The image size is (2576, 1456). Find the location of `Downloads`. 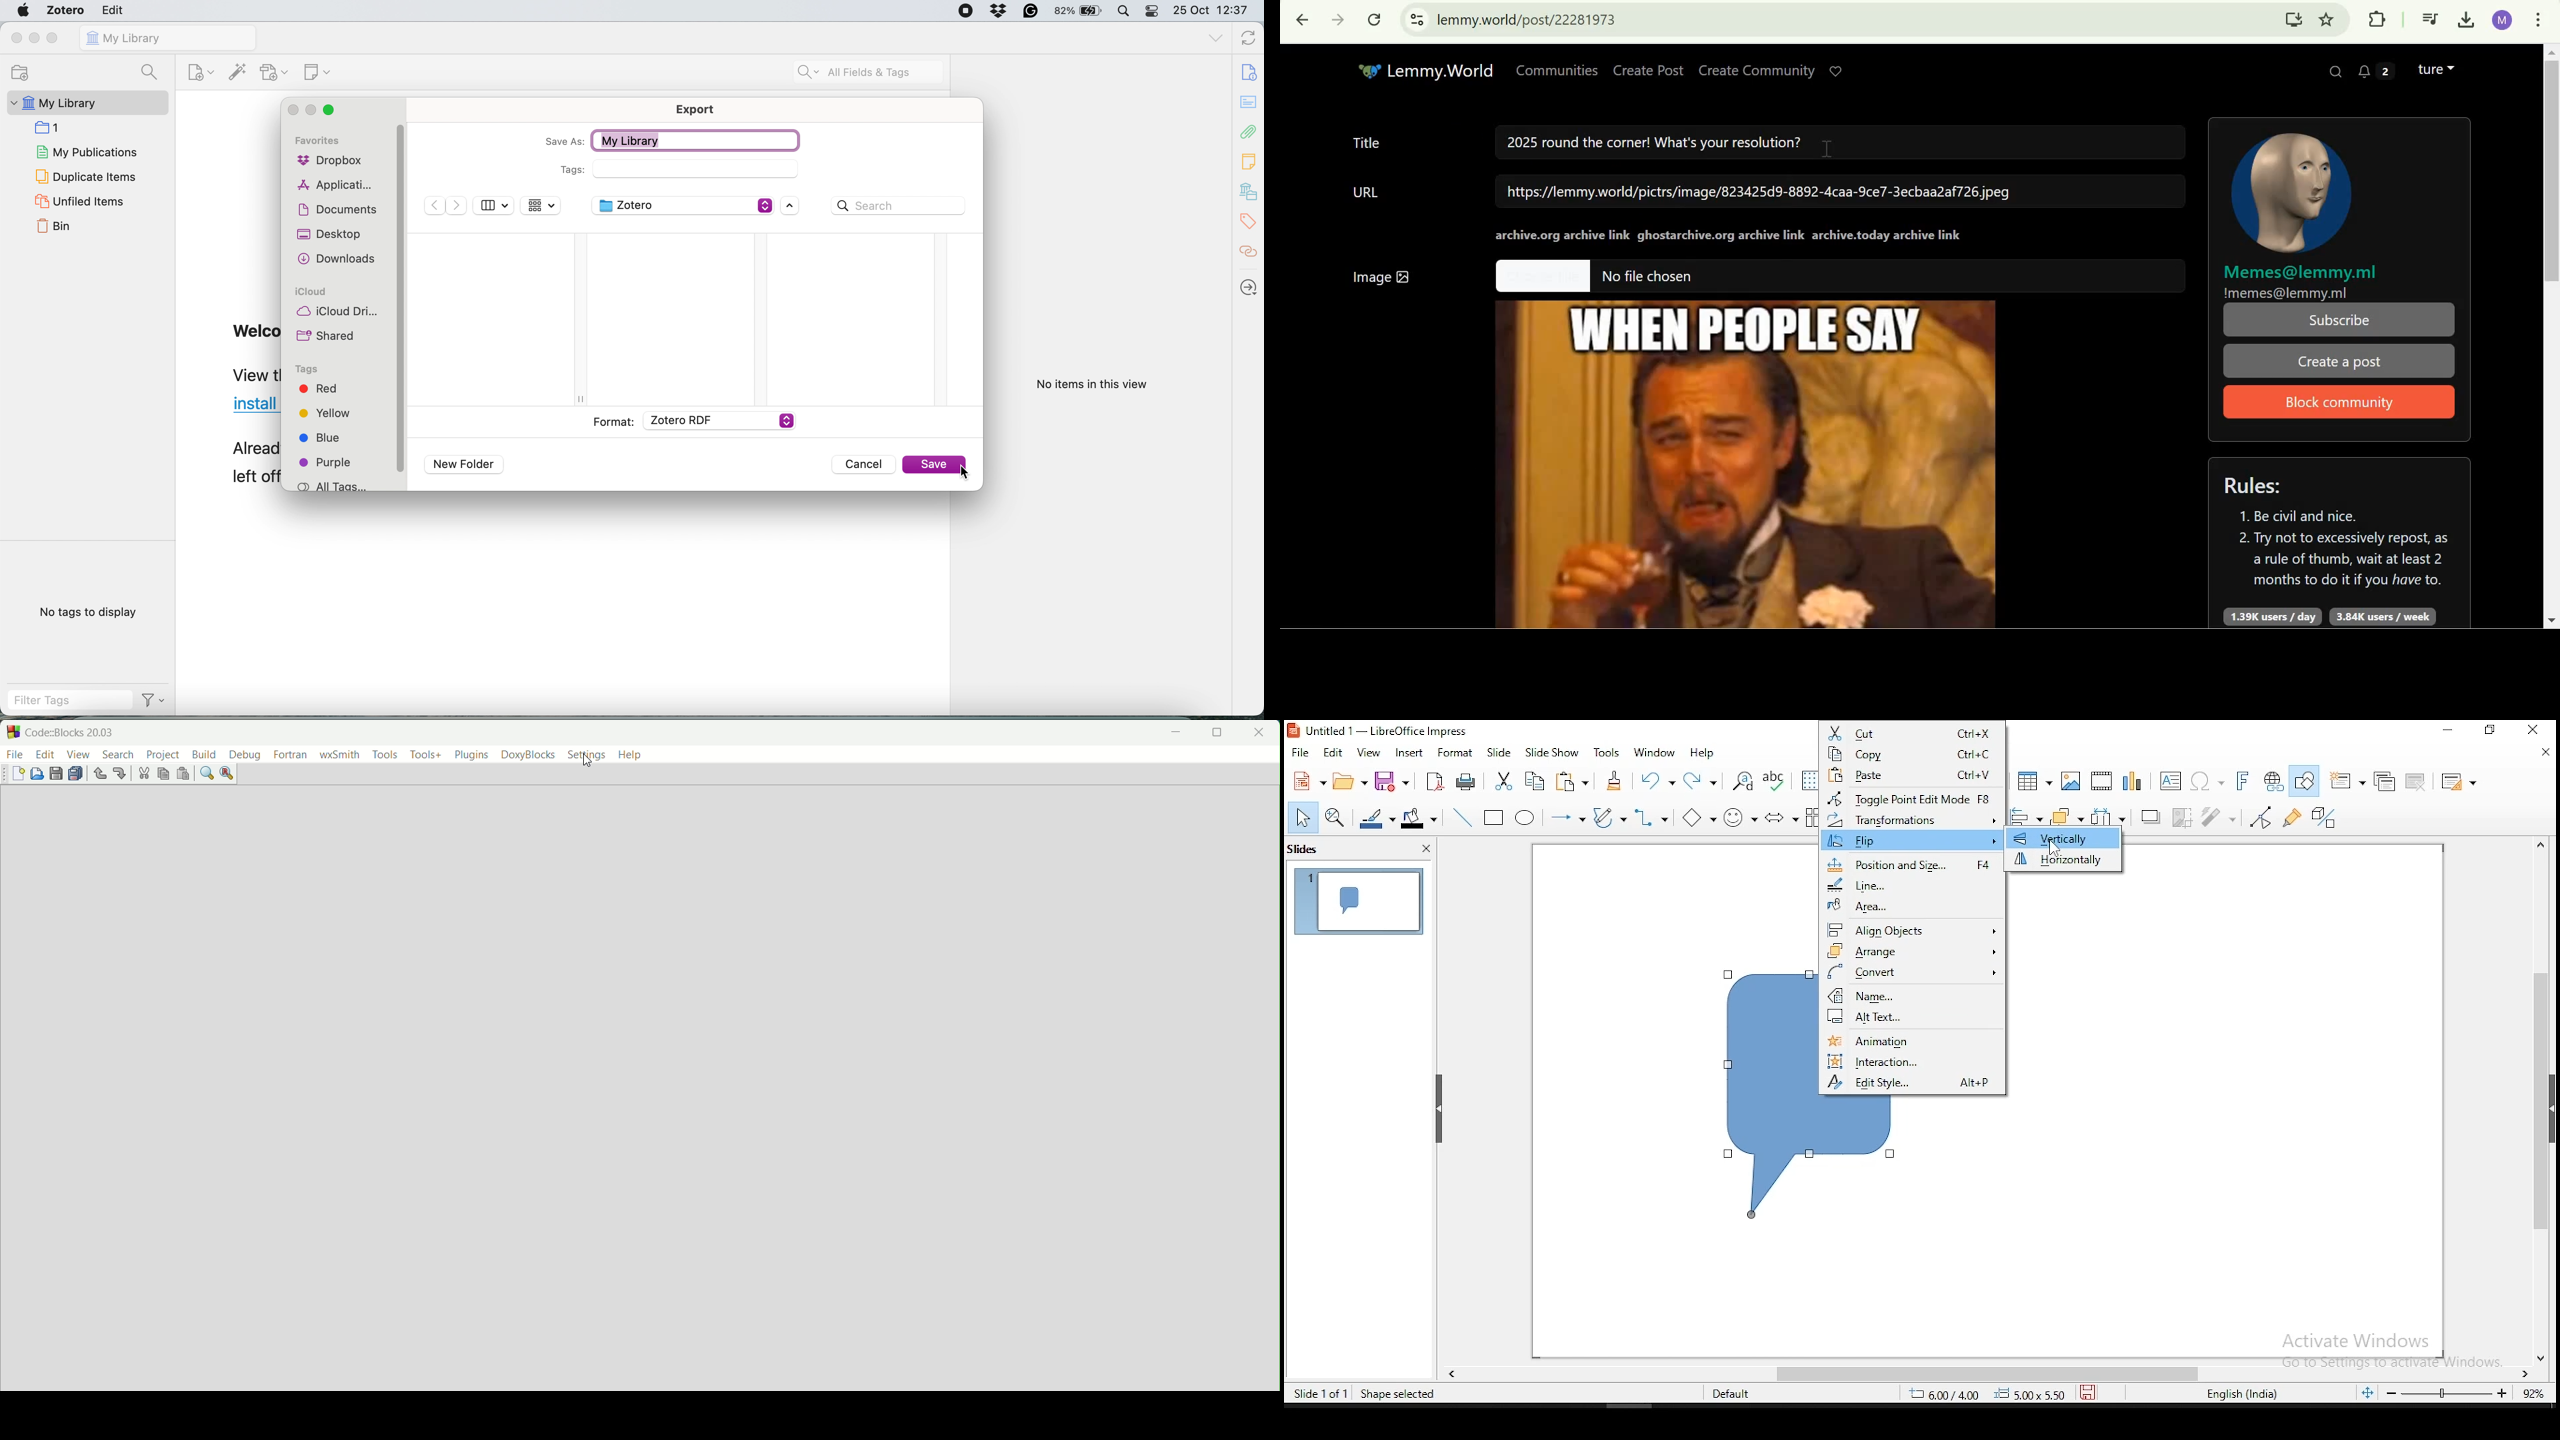

Downloads is located at coordinates (2468, 21).